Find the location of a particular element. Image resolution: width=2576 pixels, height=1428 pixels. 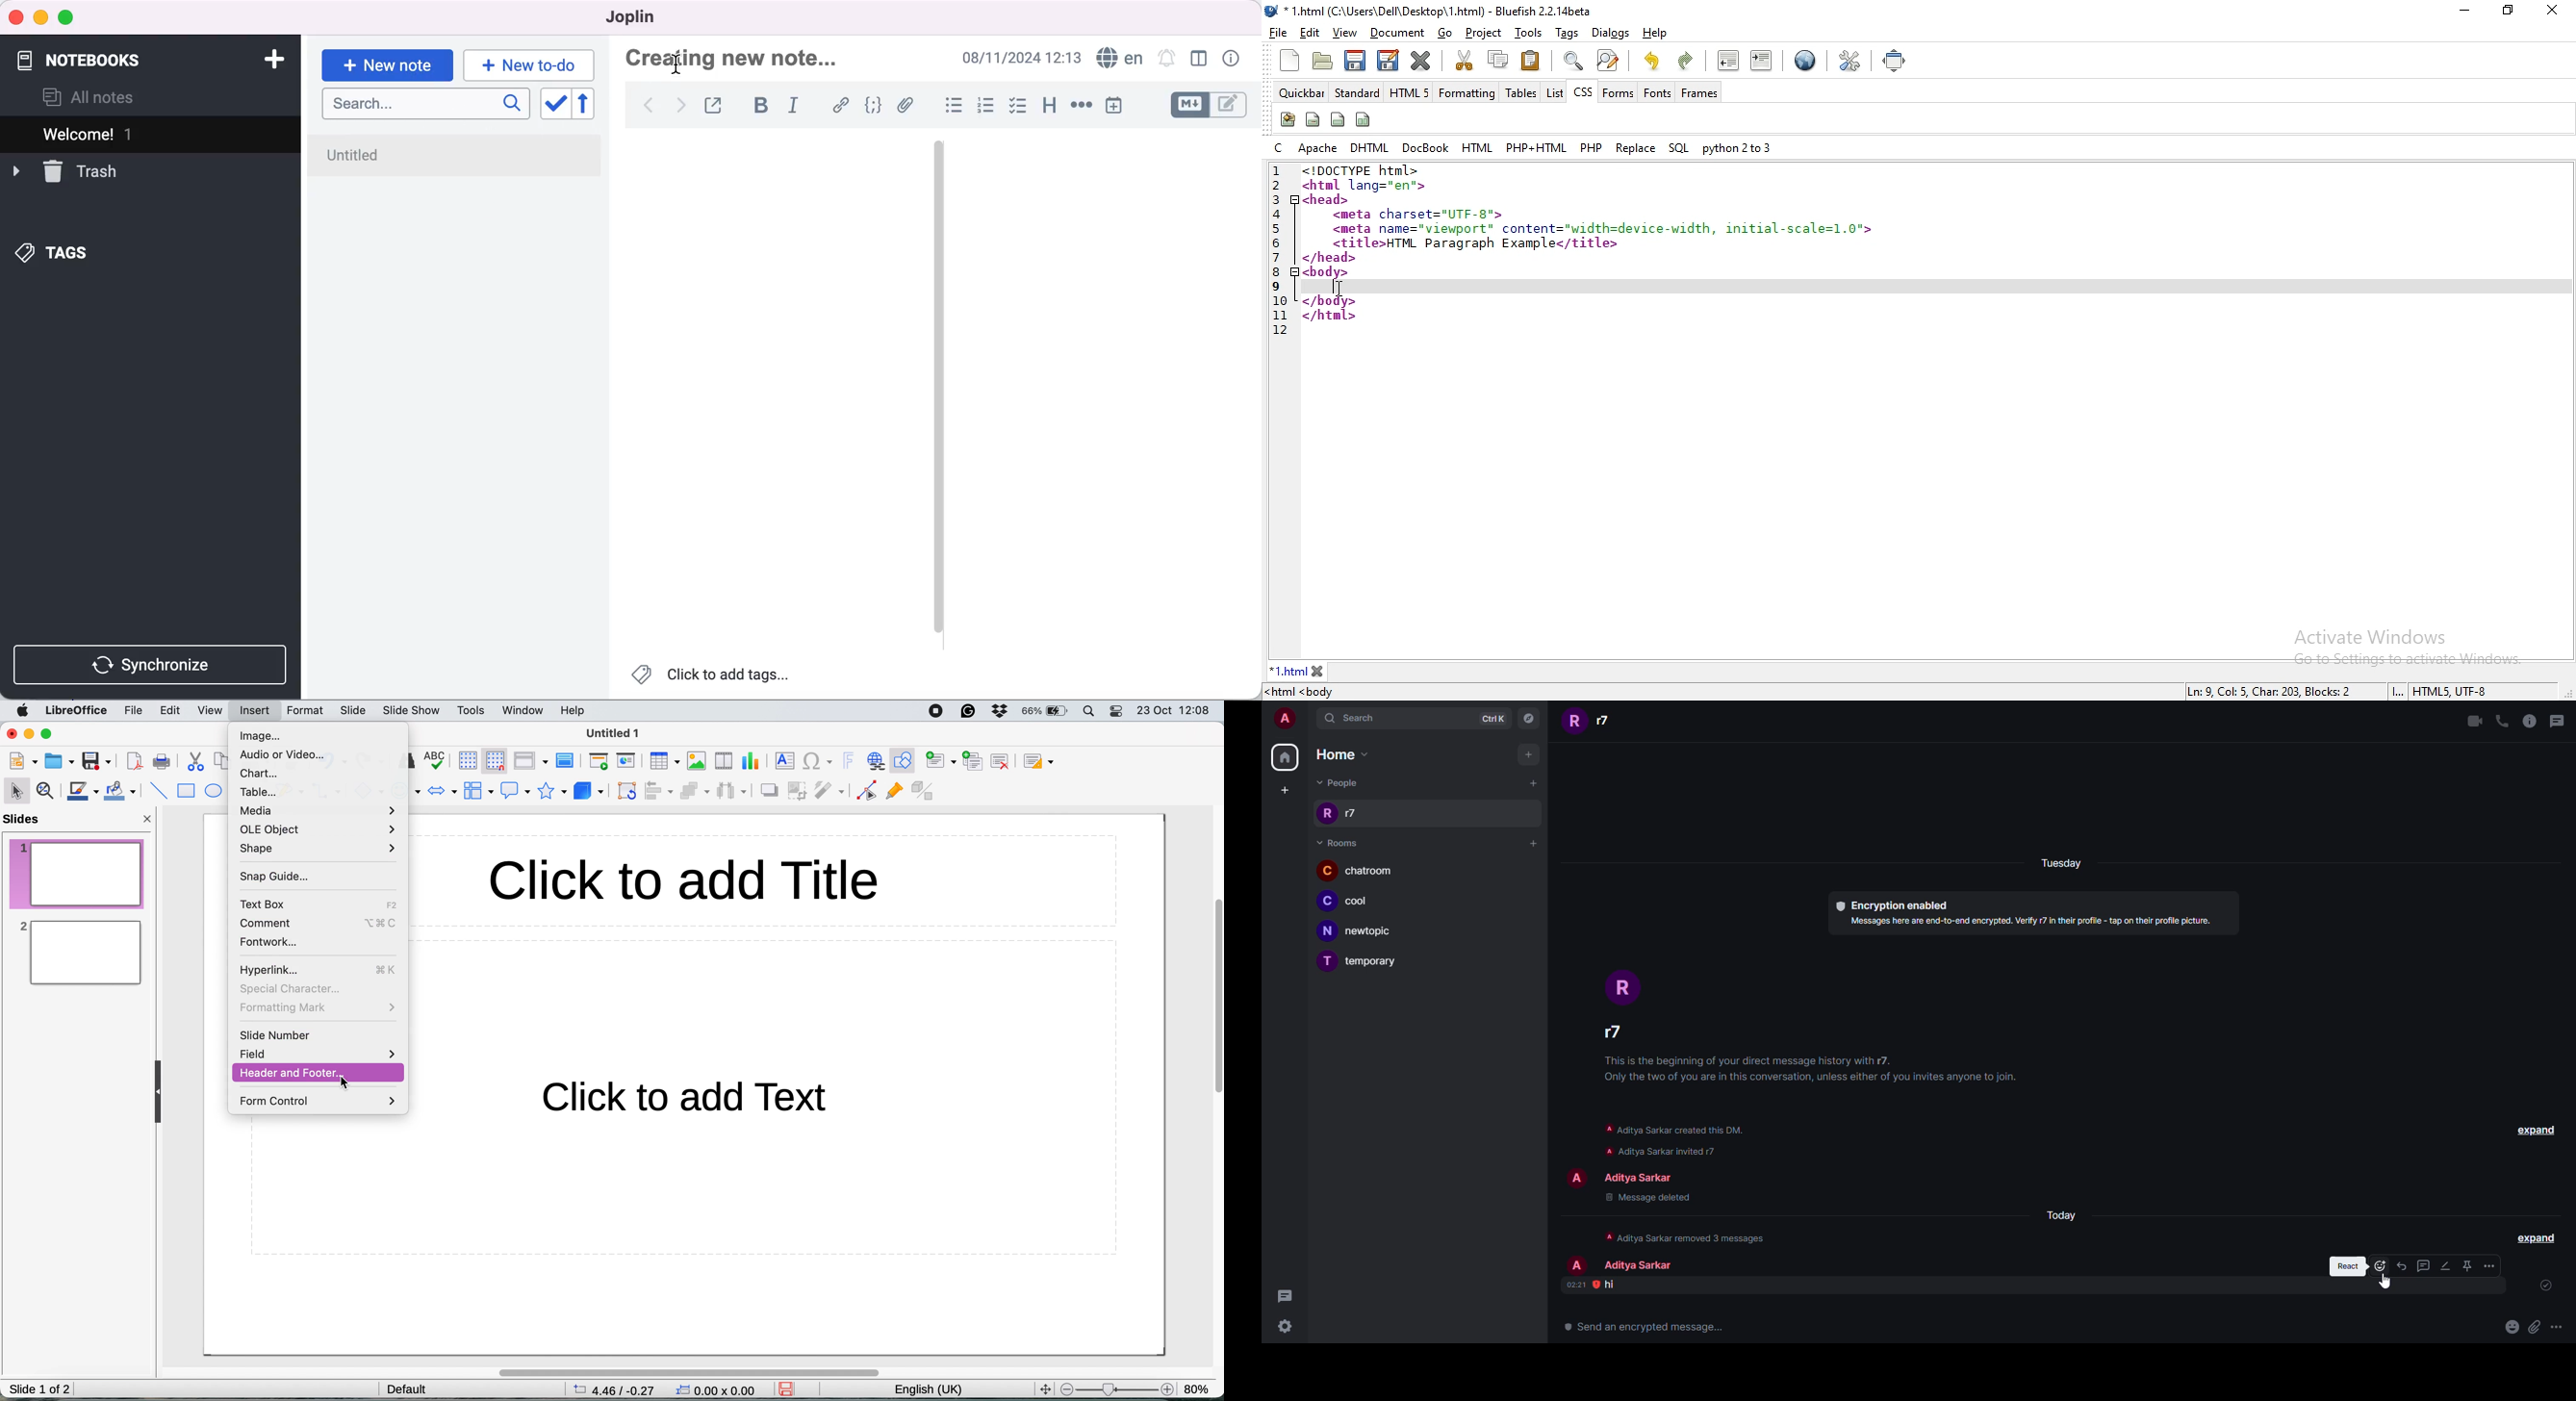

Activate Windows is located at coordinates (2375, 636).